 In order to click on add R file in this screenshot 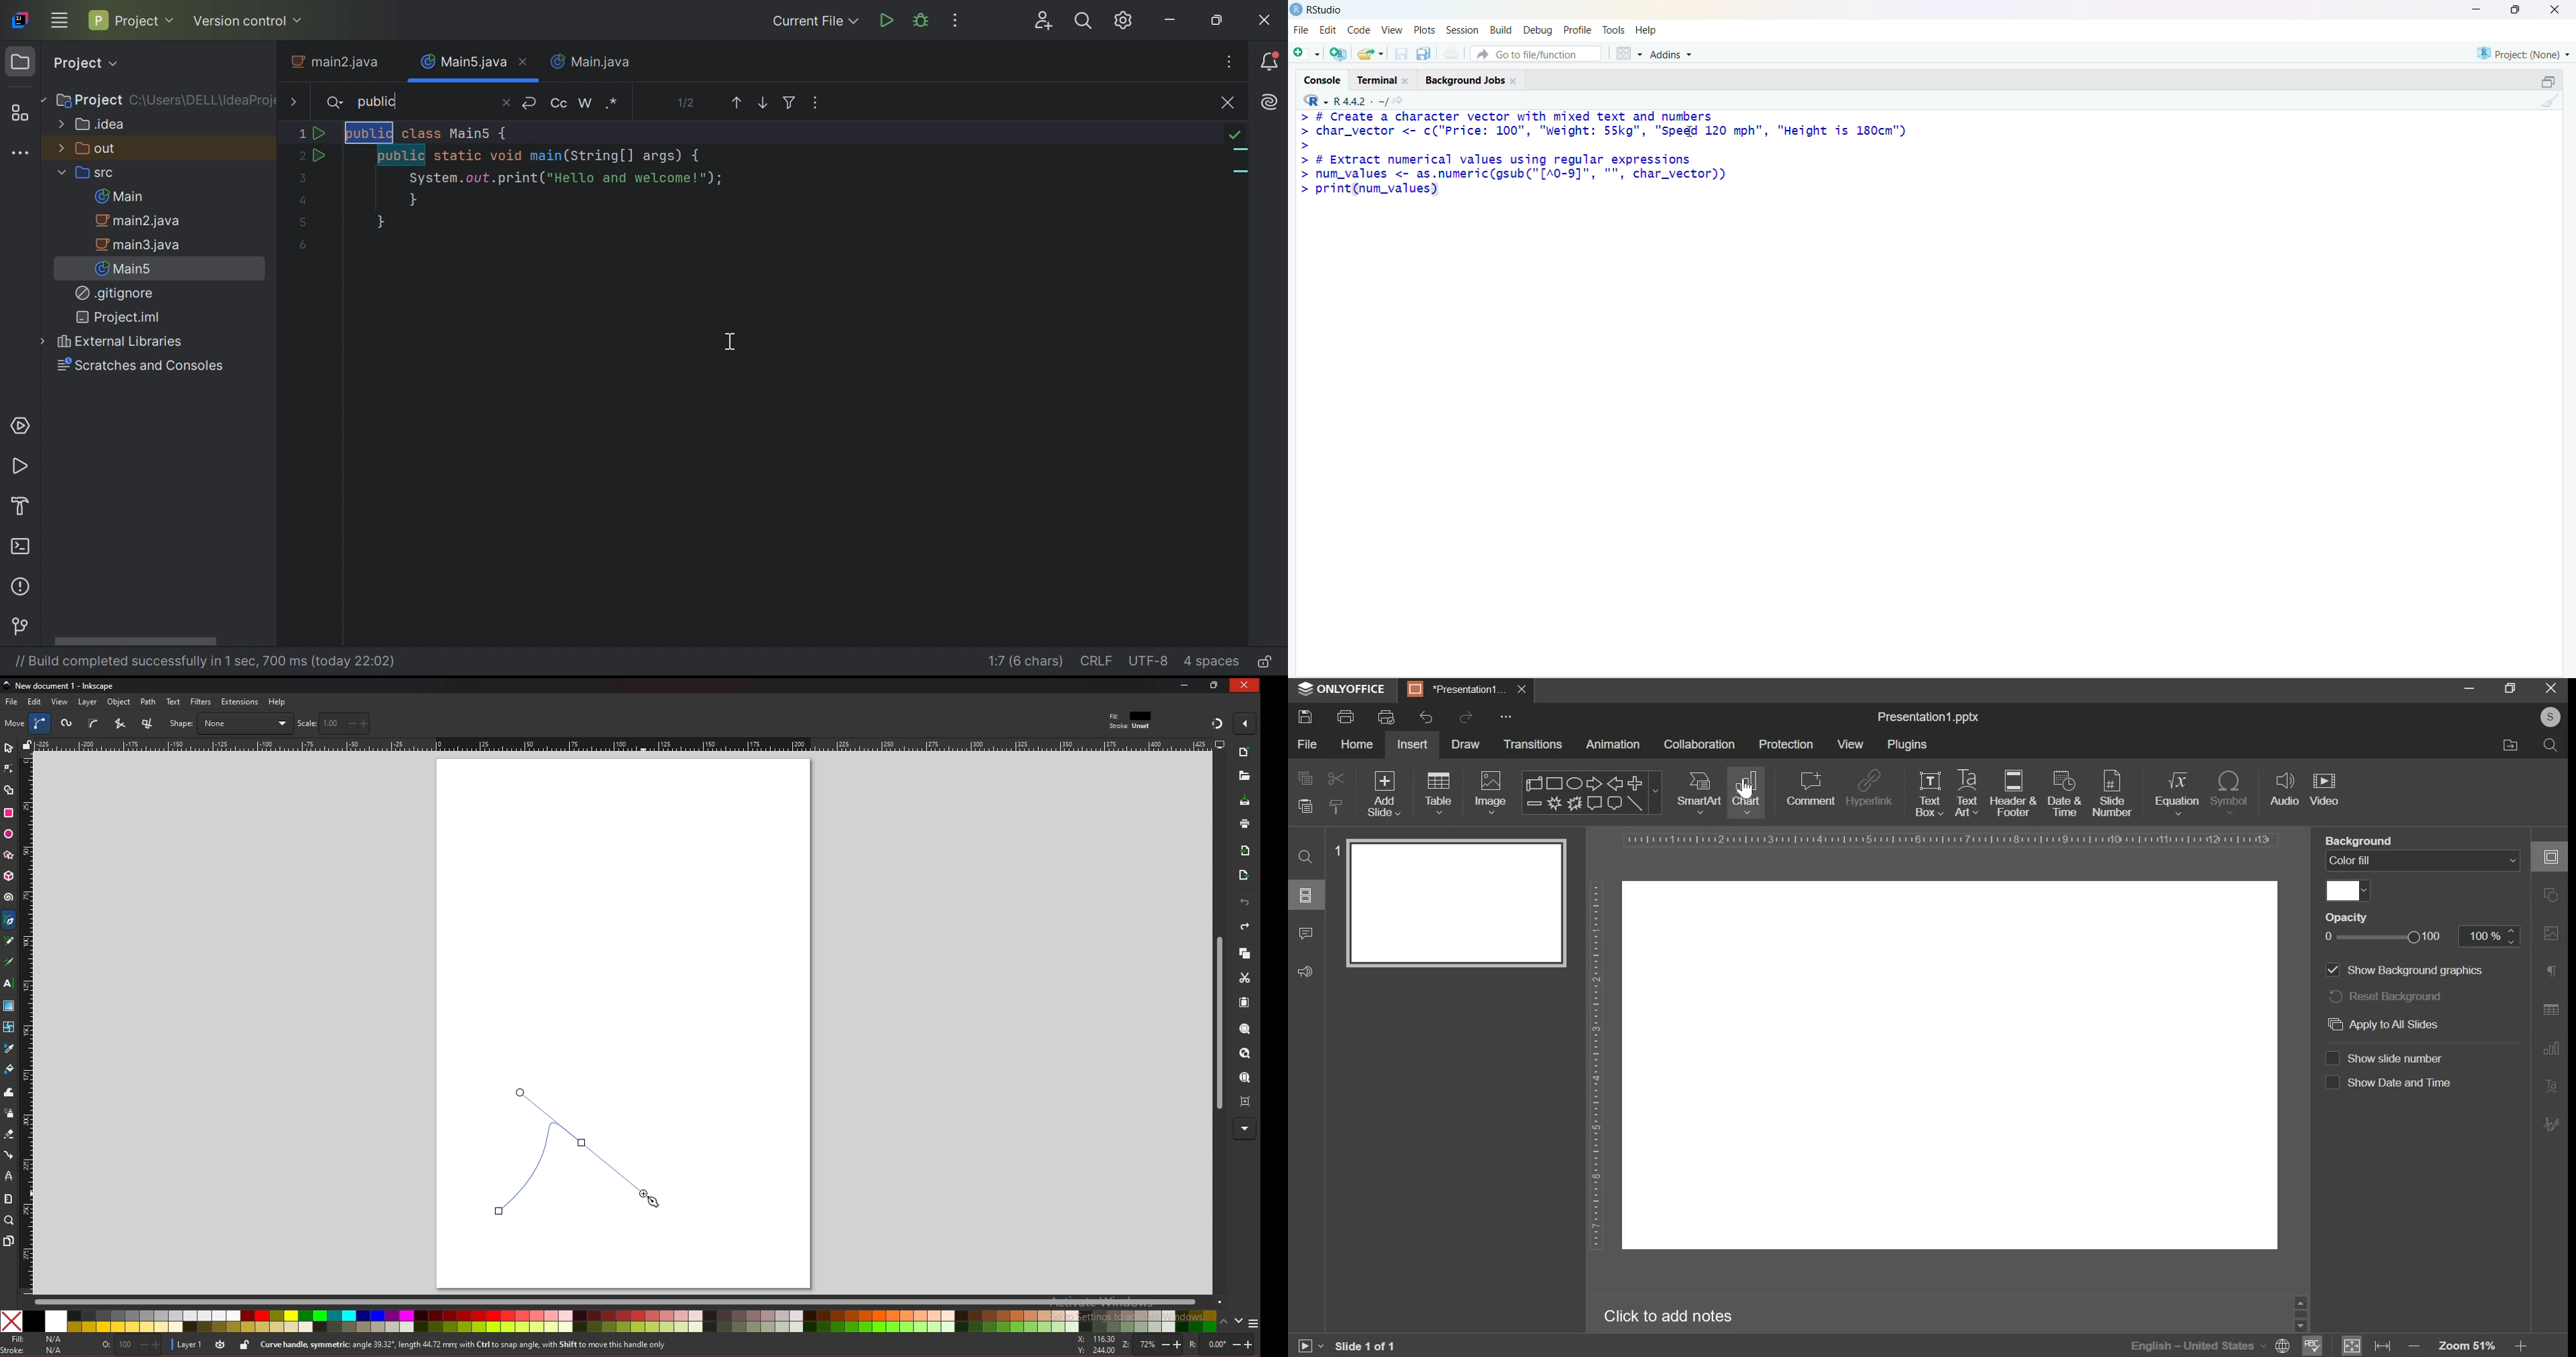, I will do `click(1338, 54)`.